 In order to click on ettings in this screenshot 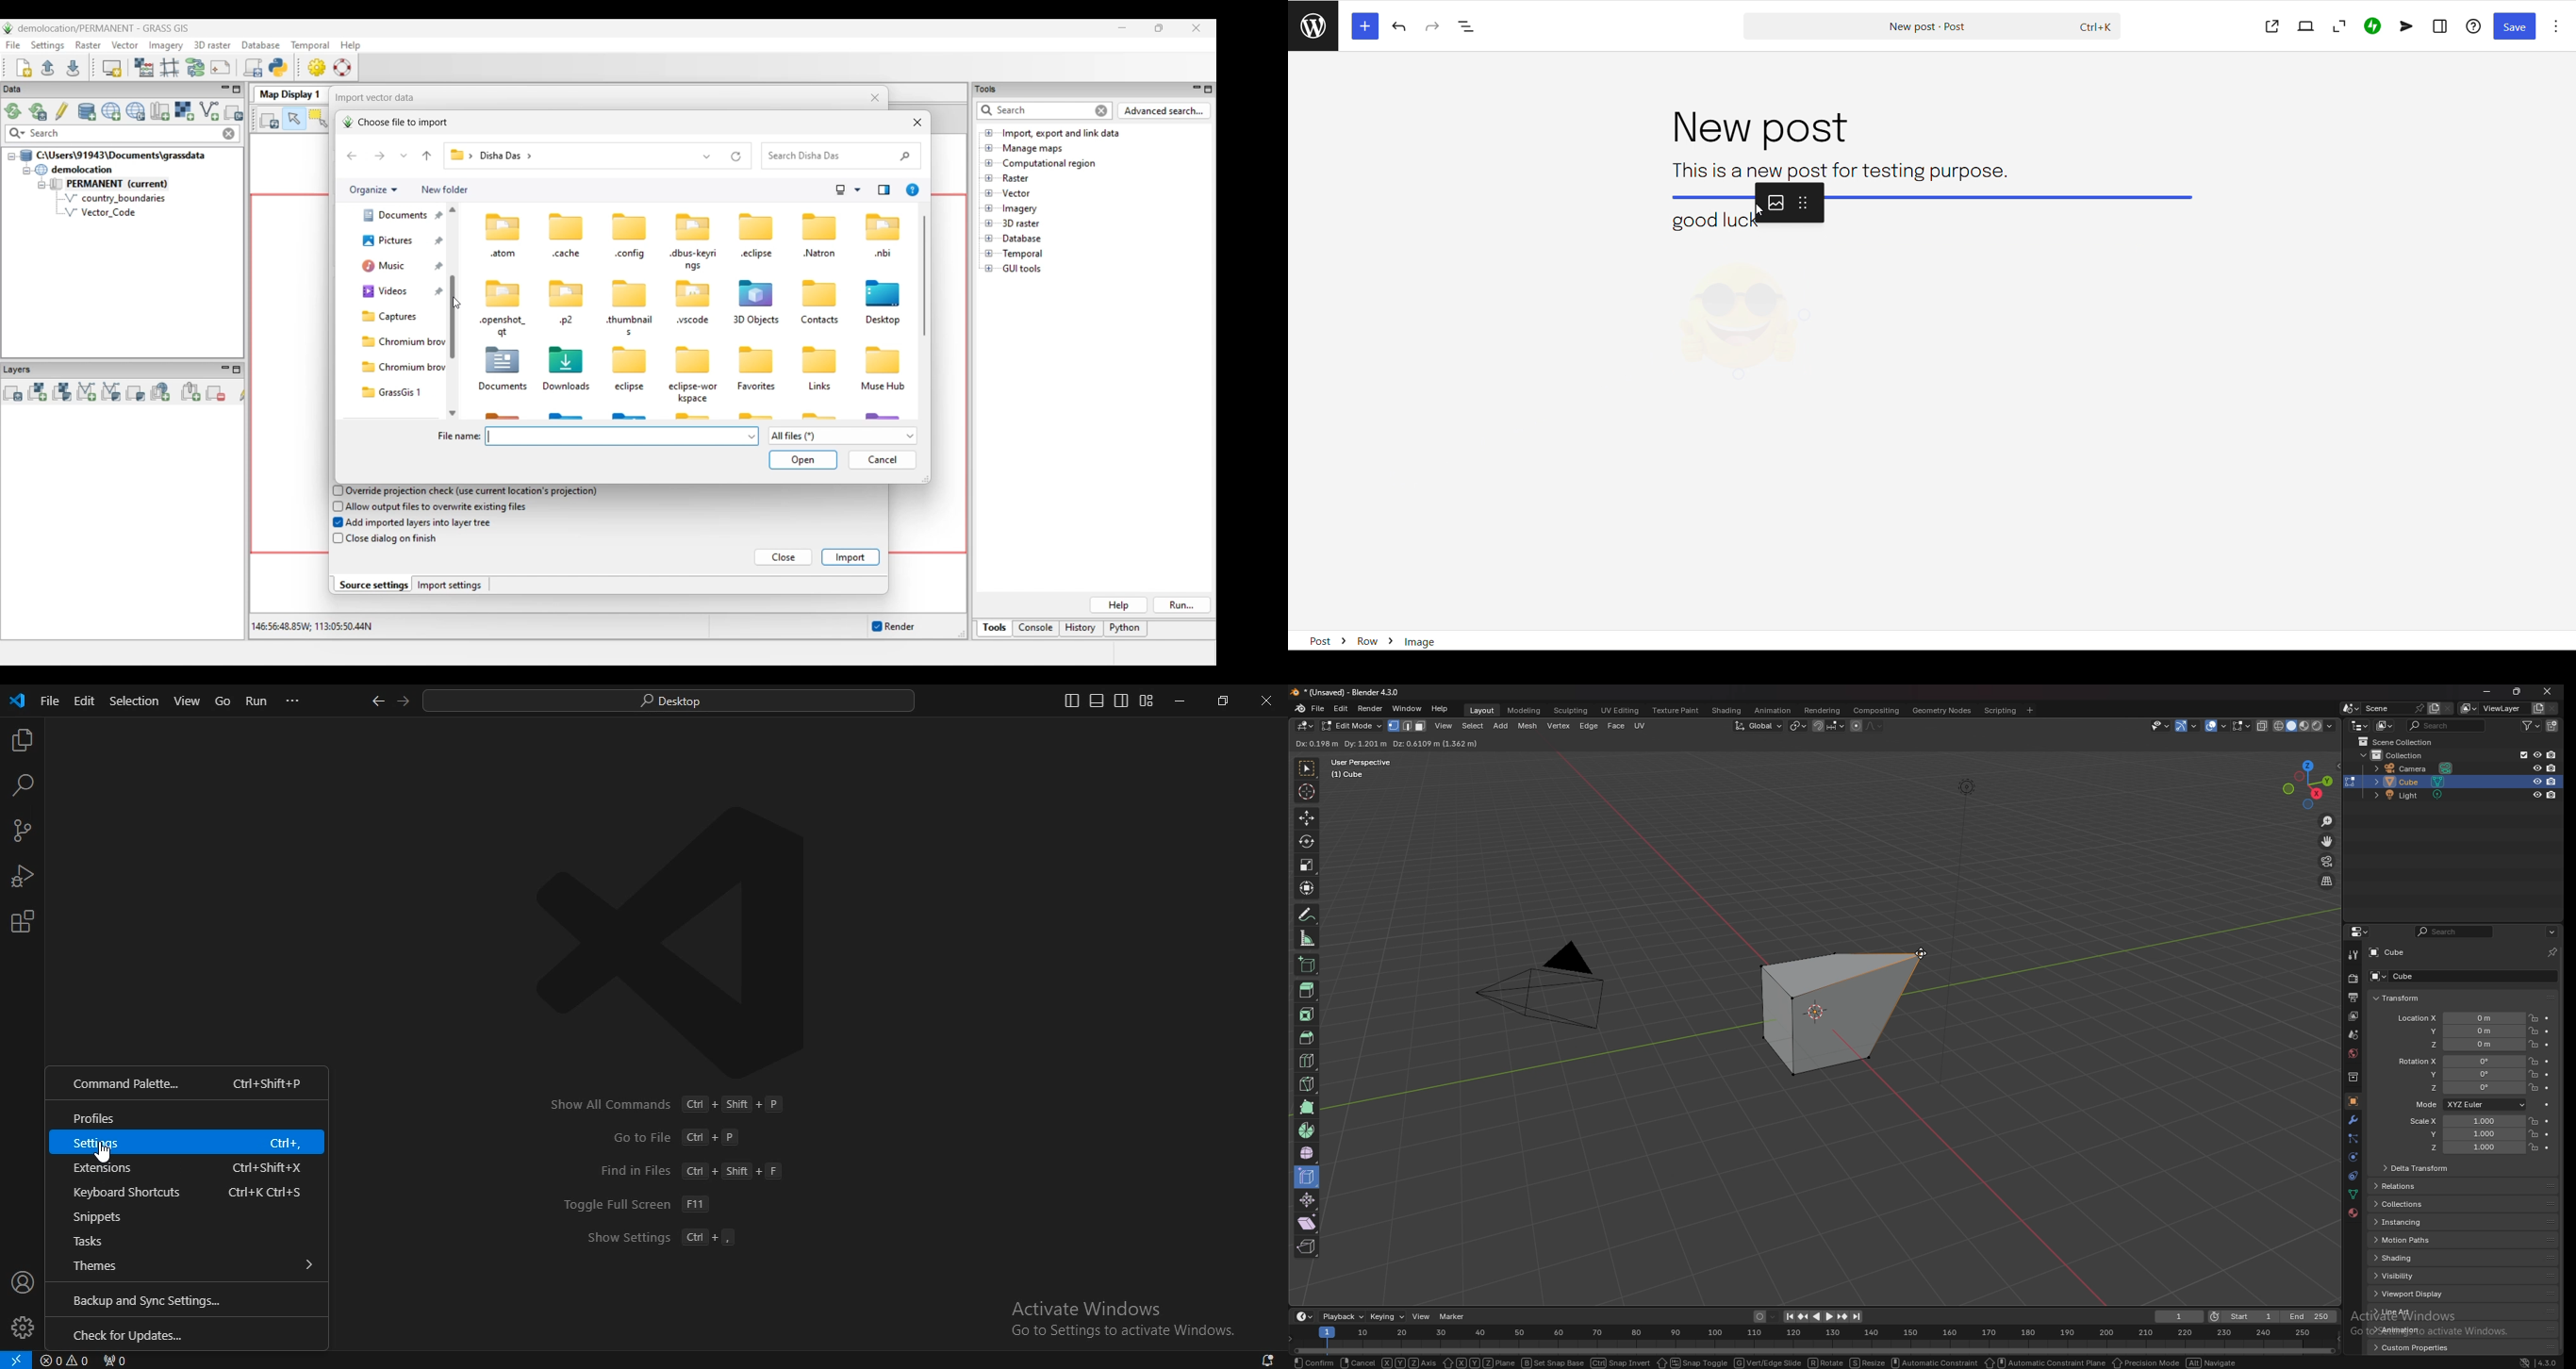, I will do `click(190, 1142)`.